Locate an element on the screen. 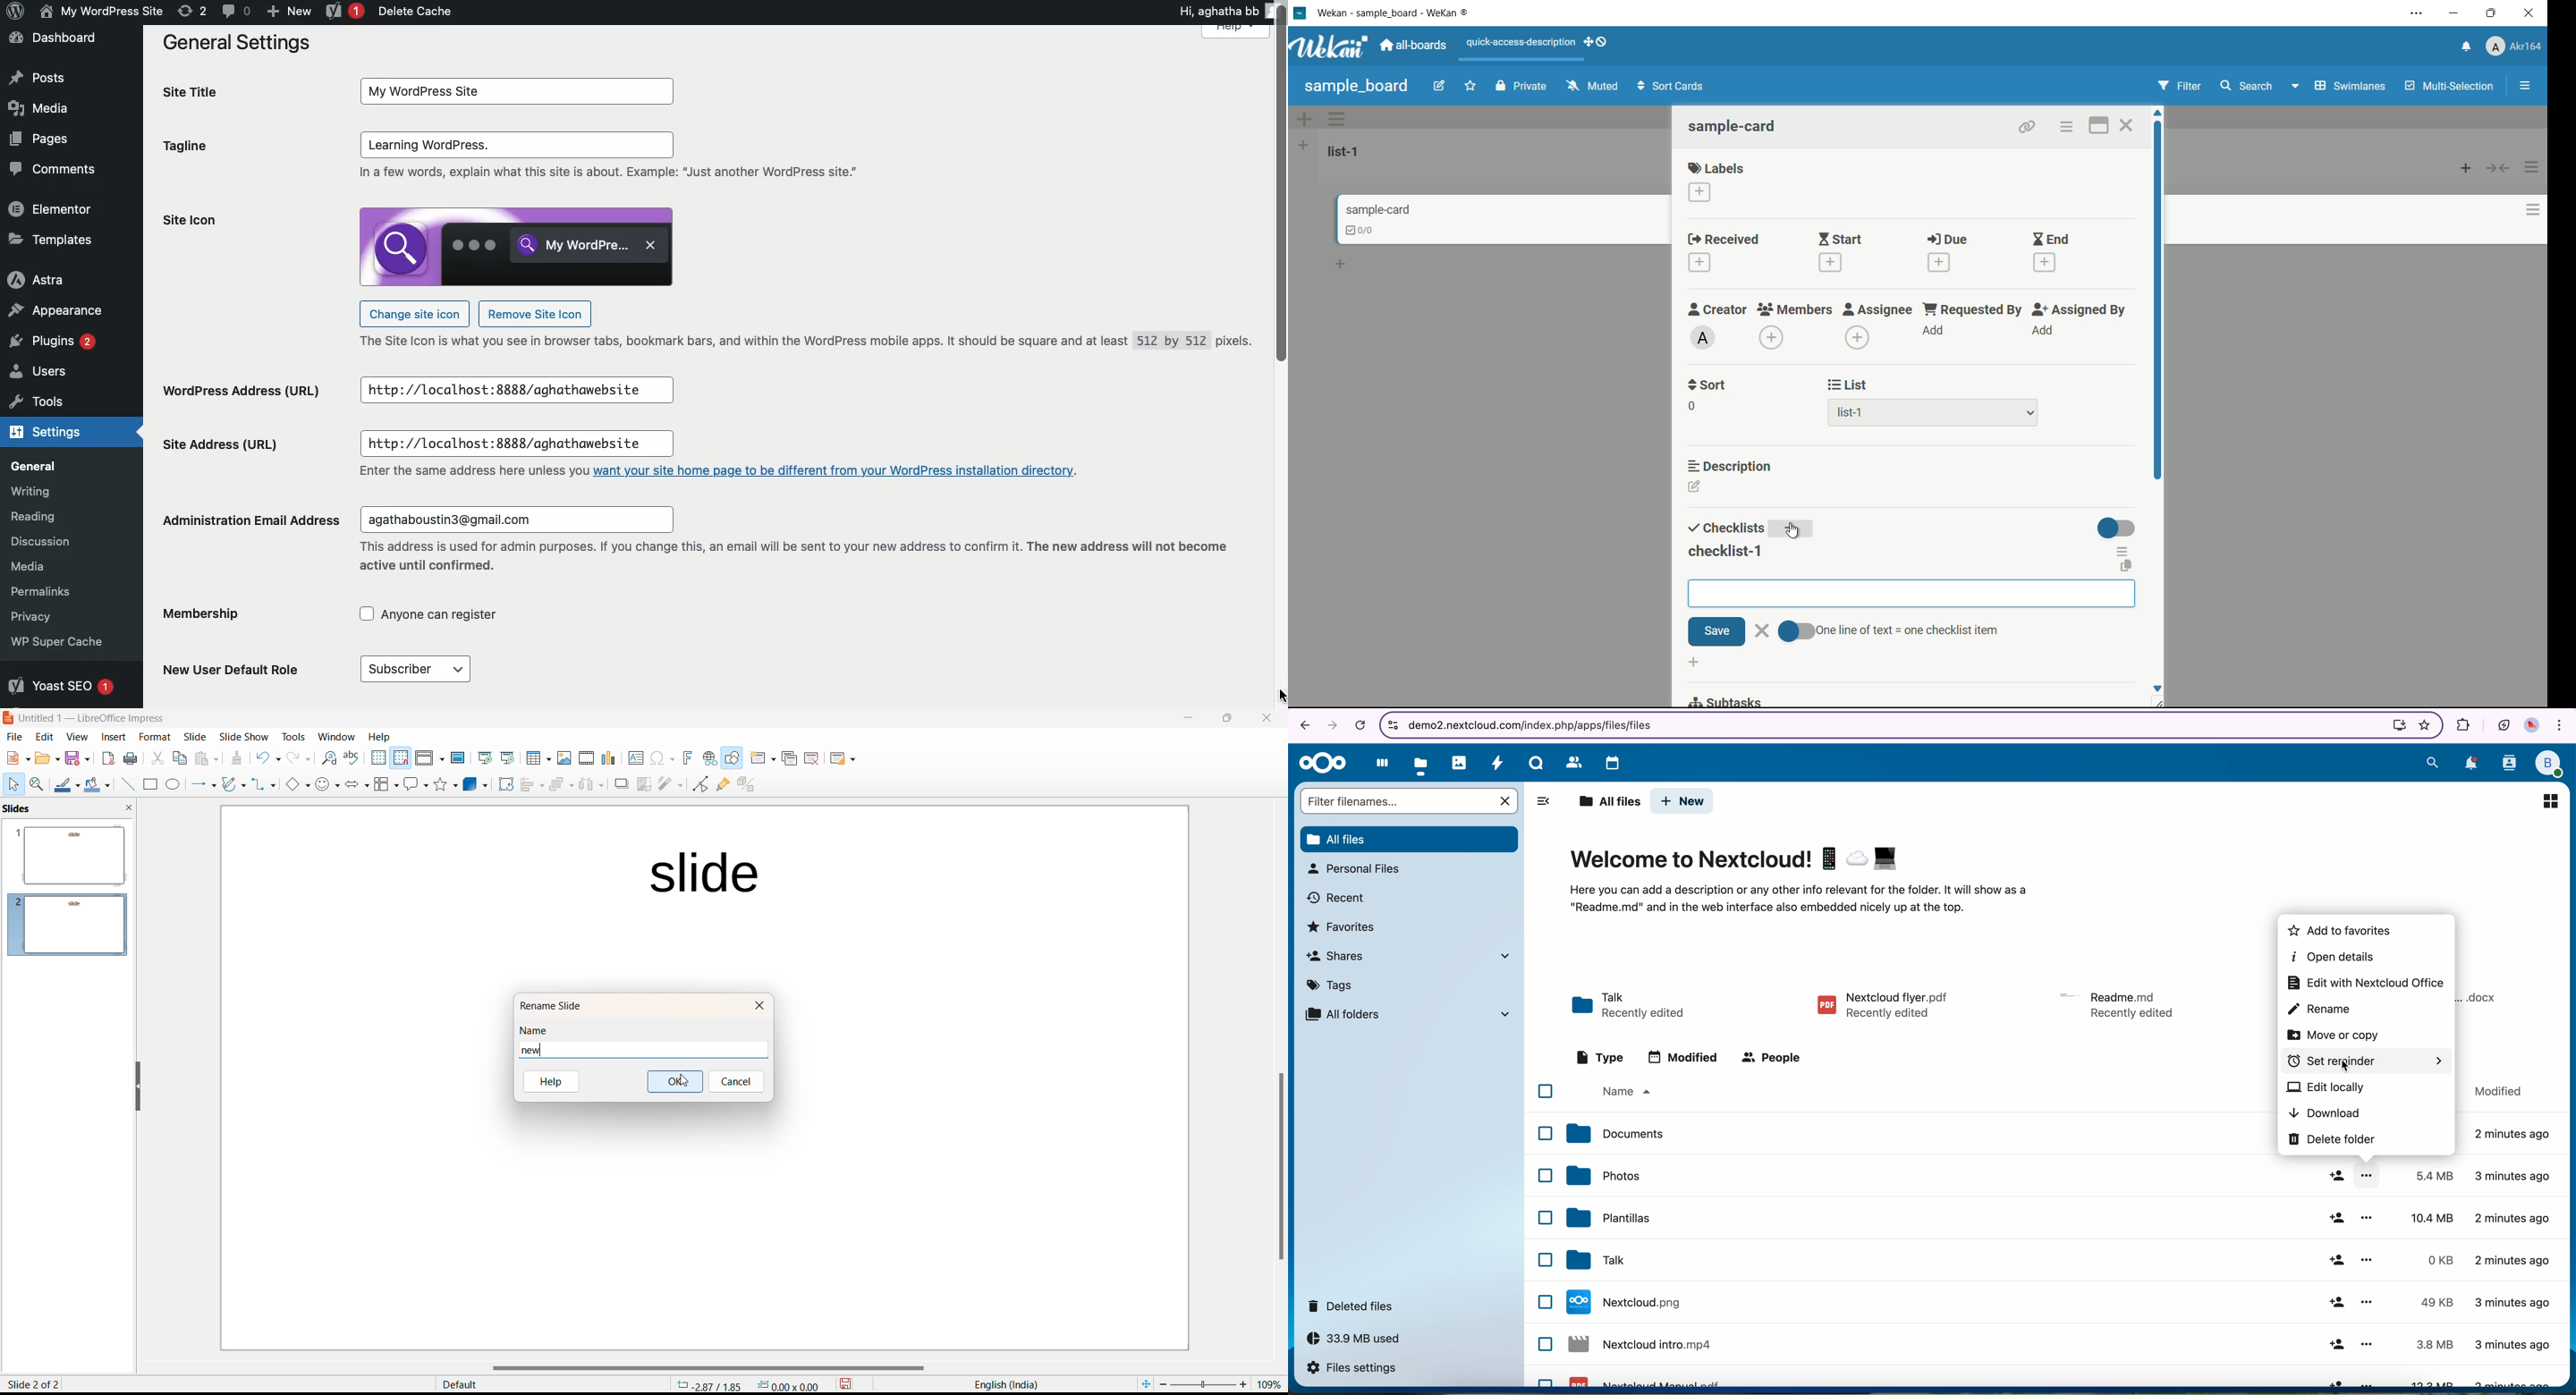  add card bottom is located at coordinates (1346, 264).